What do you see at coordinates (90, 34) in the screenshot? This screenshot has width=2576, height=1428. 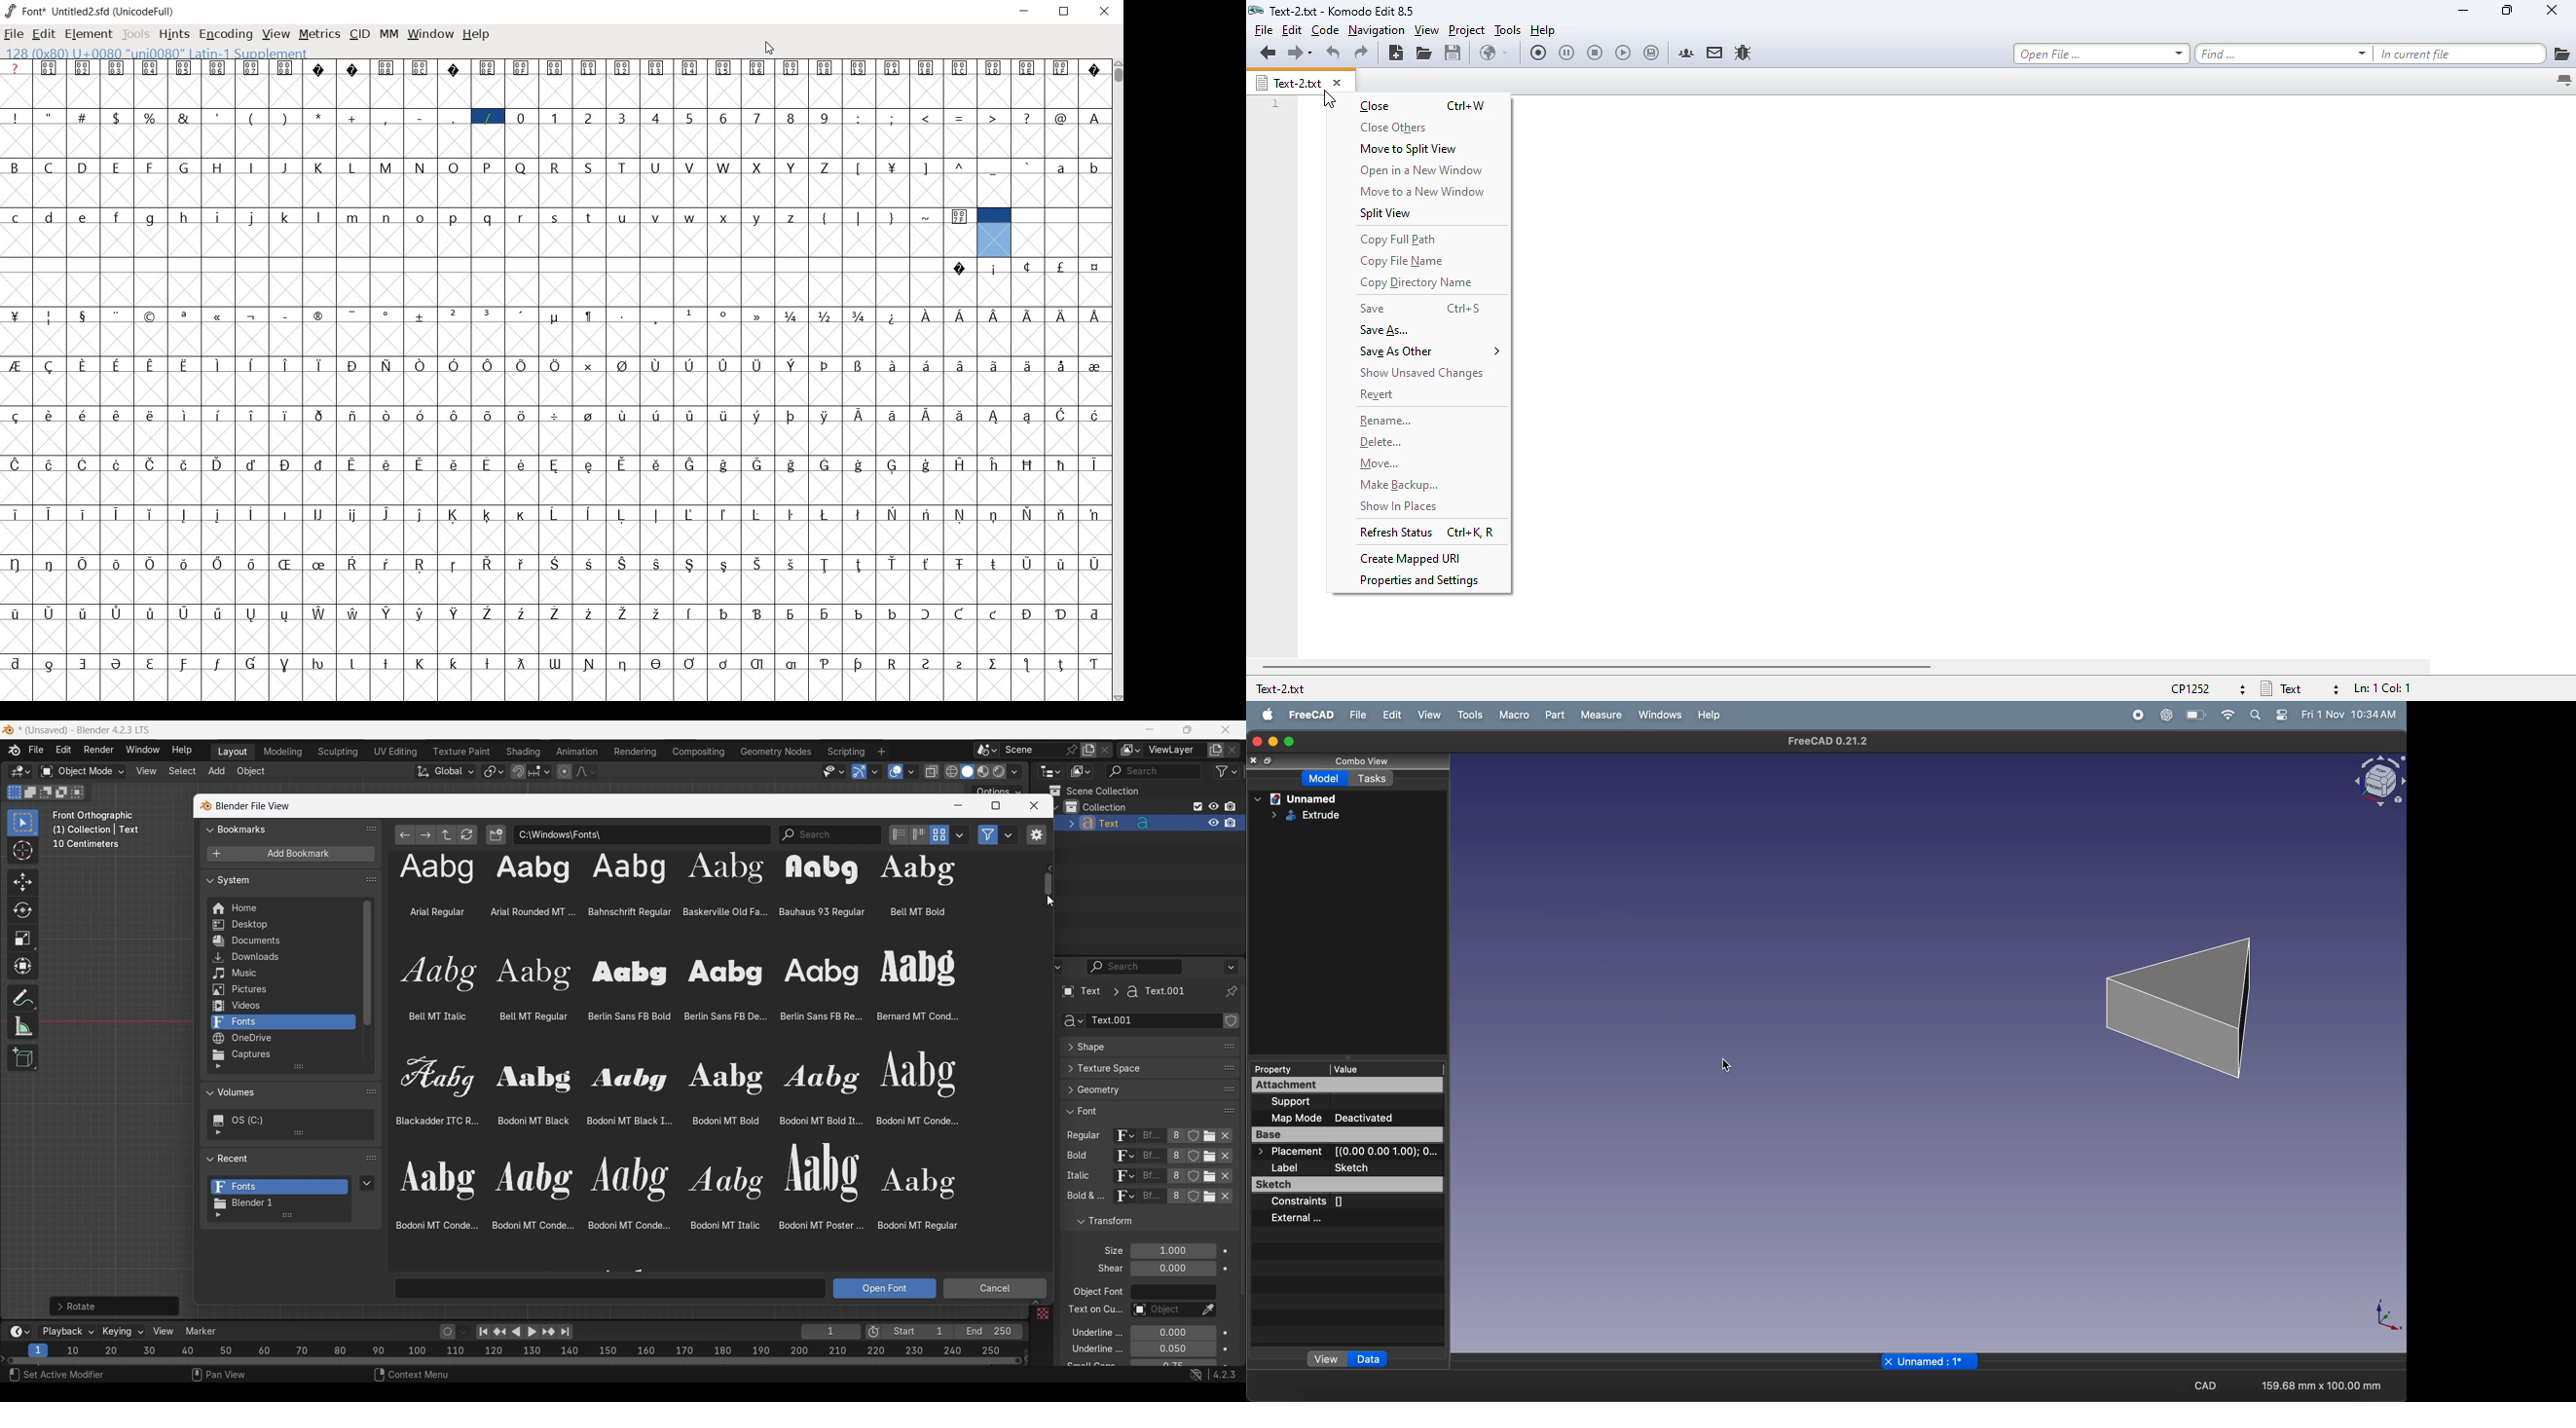 I see `element` at bounding box center [90, 34].